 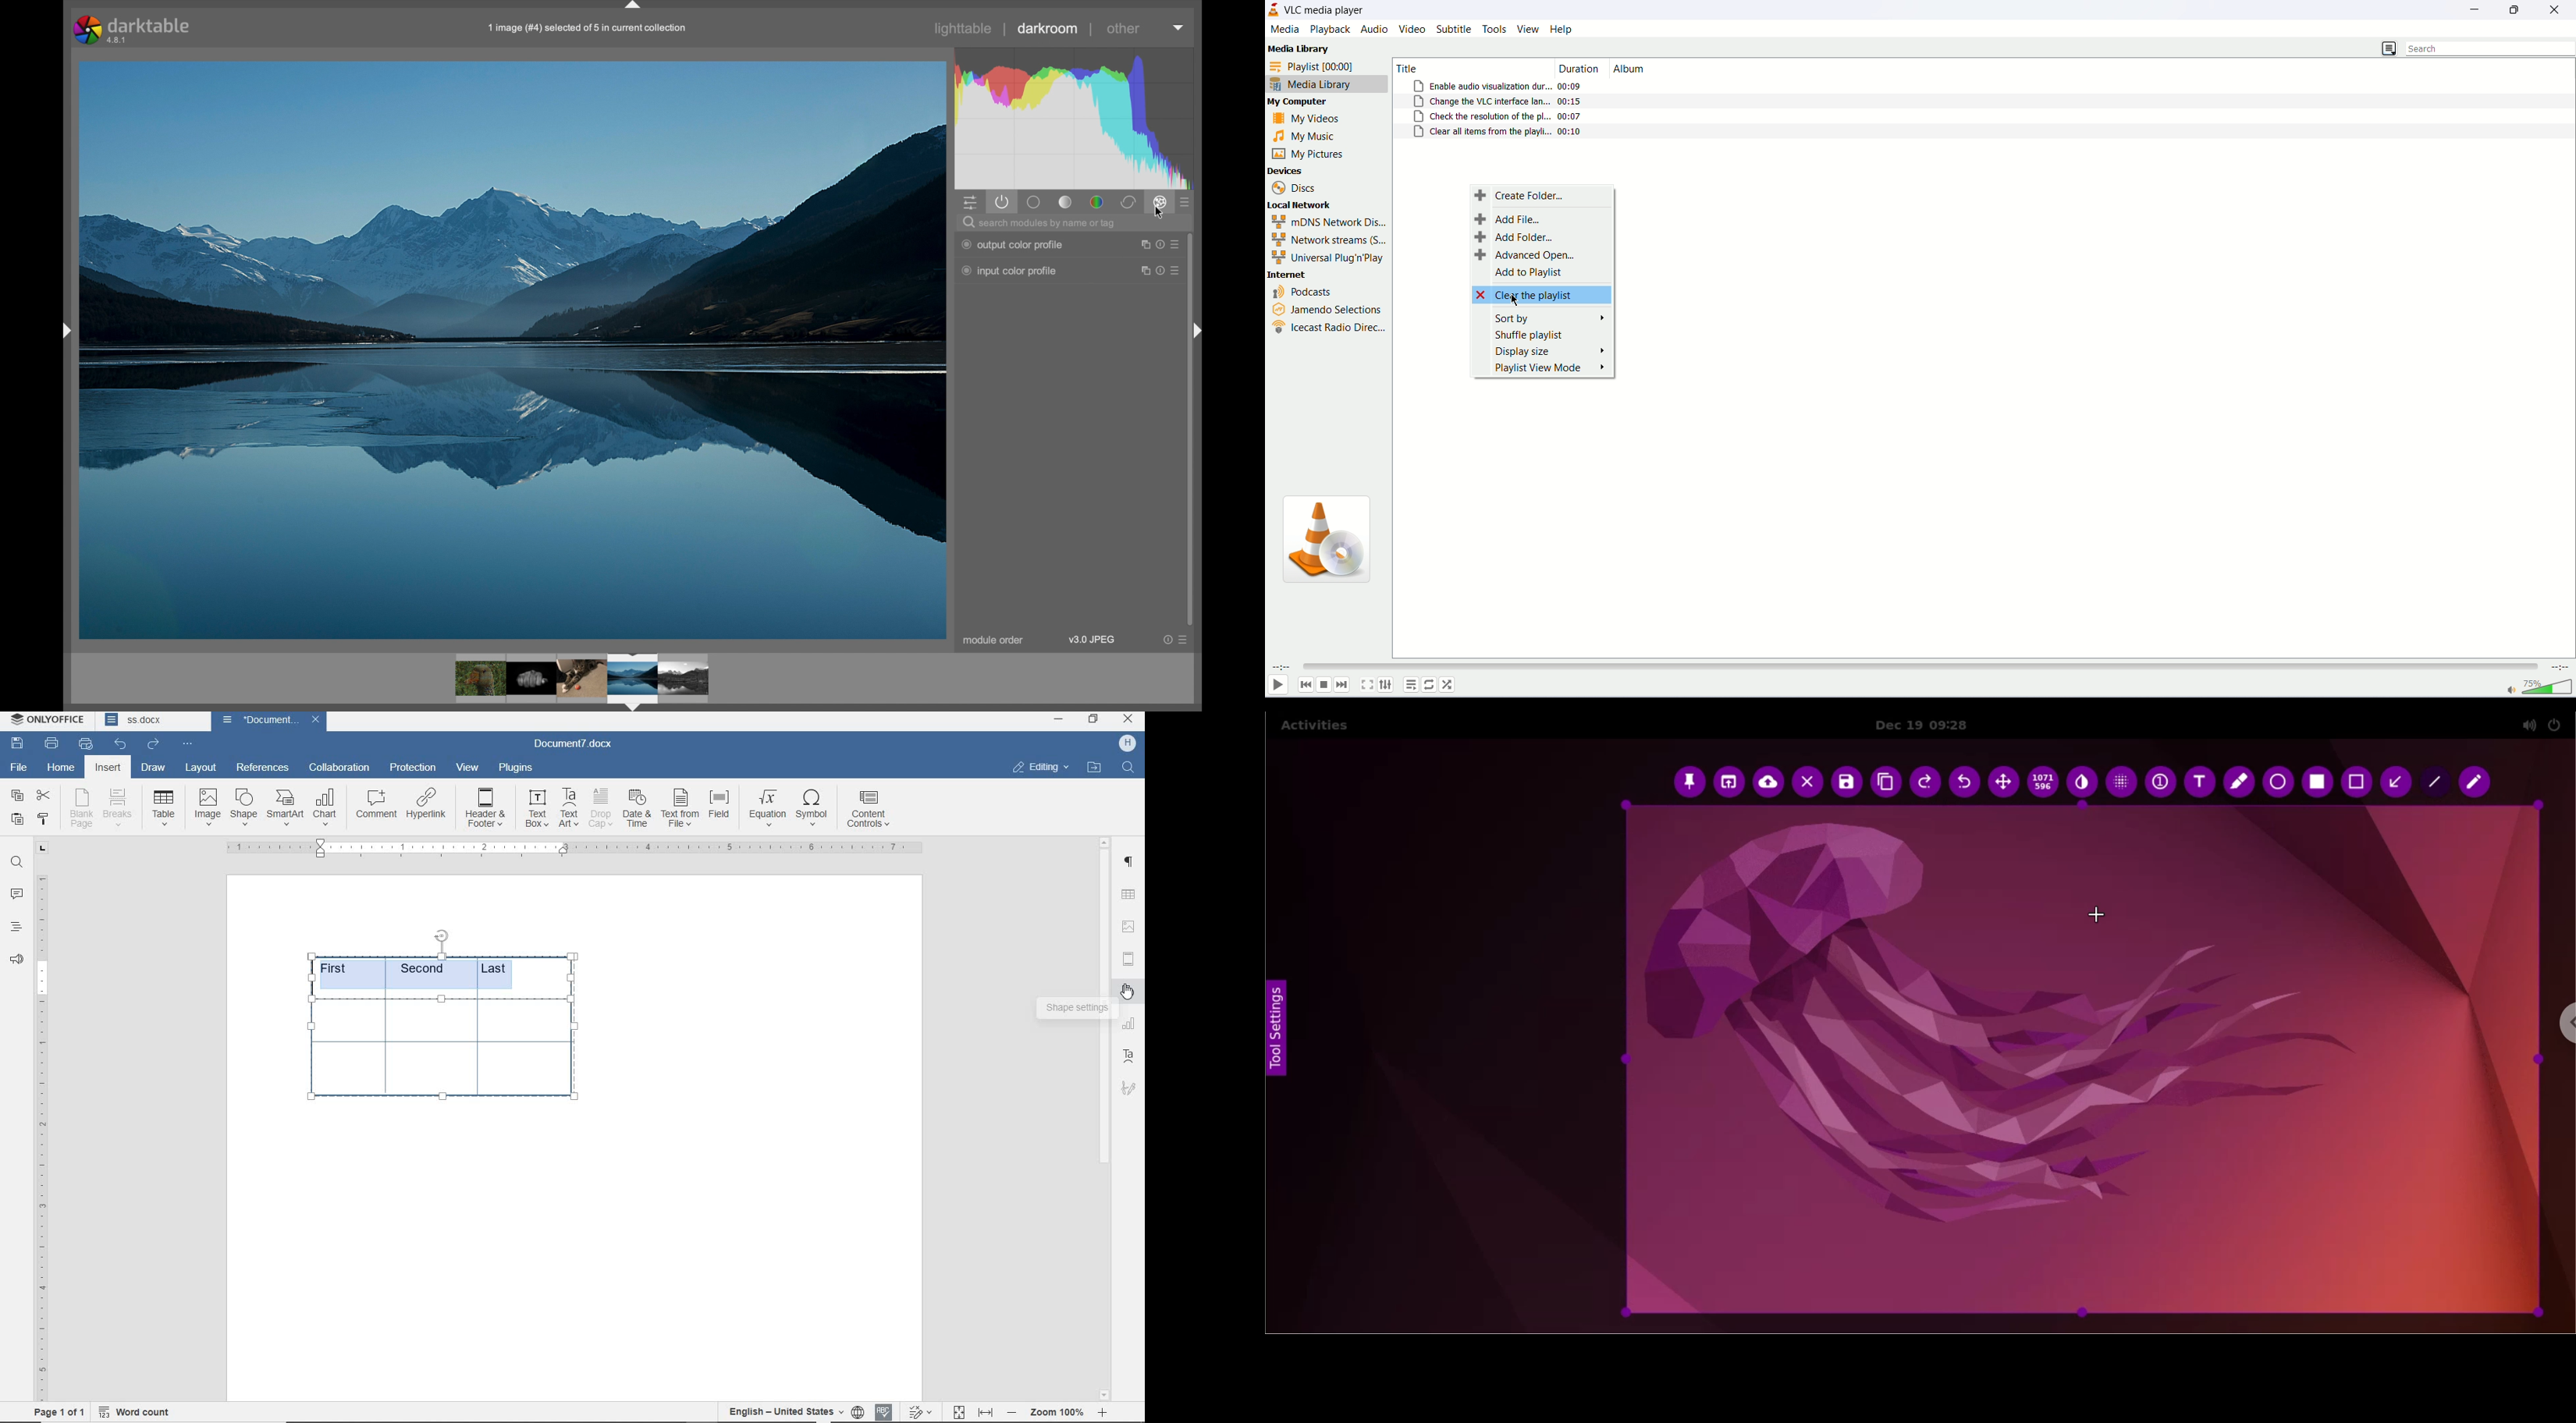 What do you see at coordinates (1278, 687) in the screenshot?
I see `play/pause` at bounding box center [1278, 687].